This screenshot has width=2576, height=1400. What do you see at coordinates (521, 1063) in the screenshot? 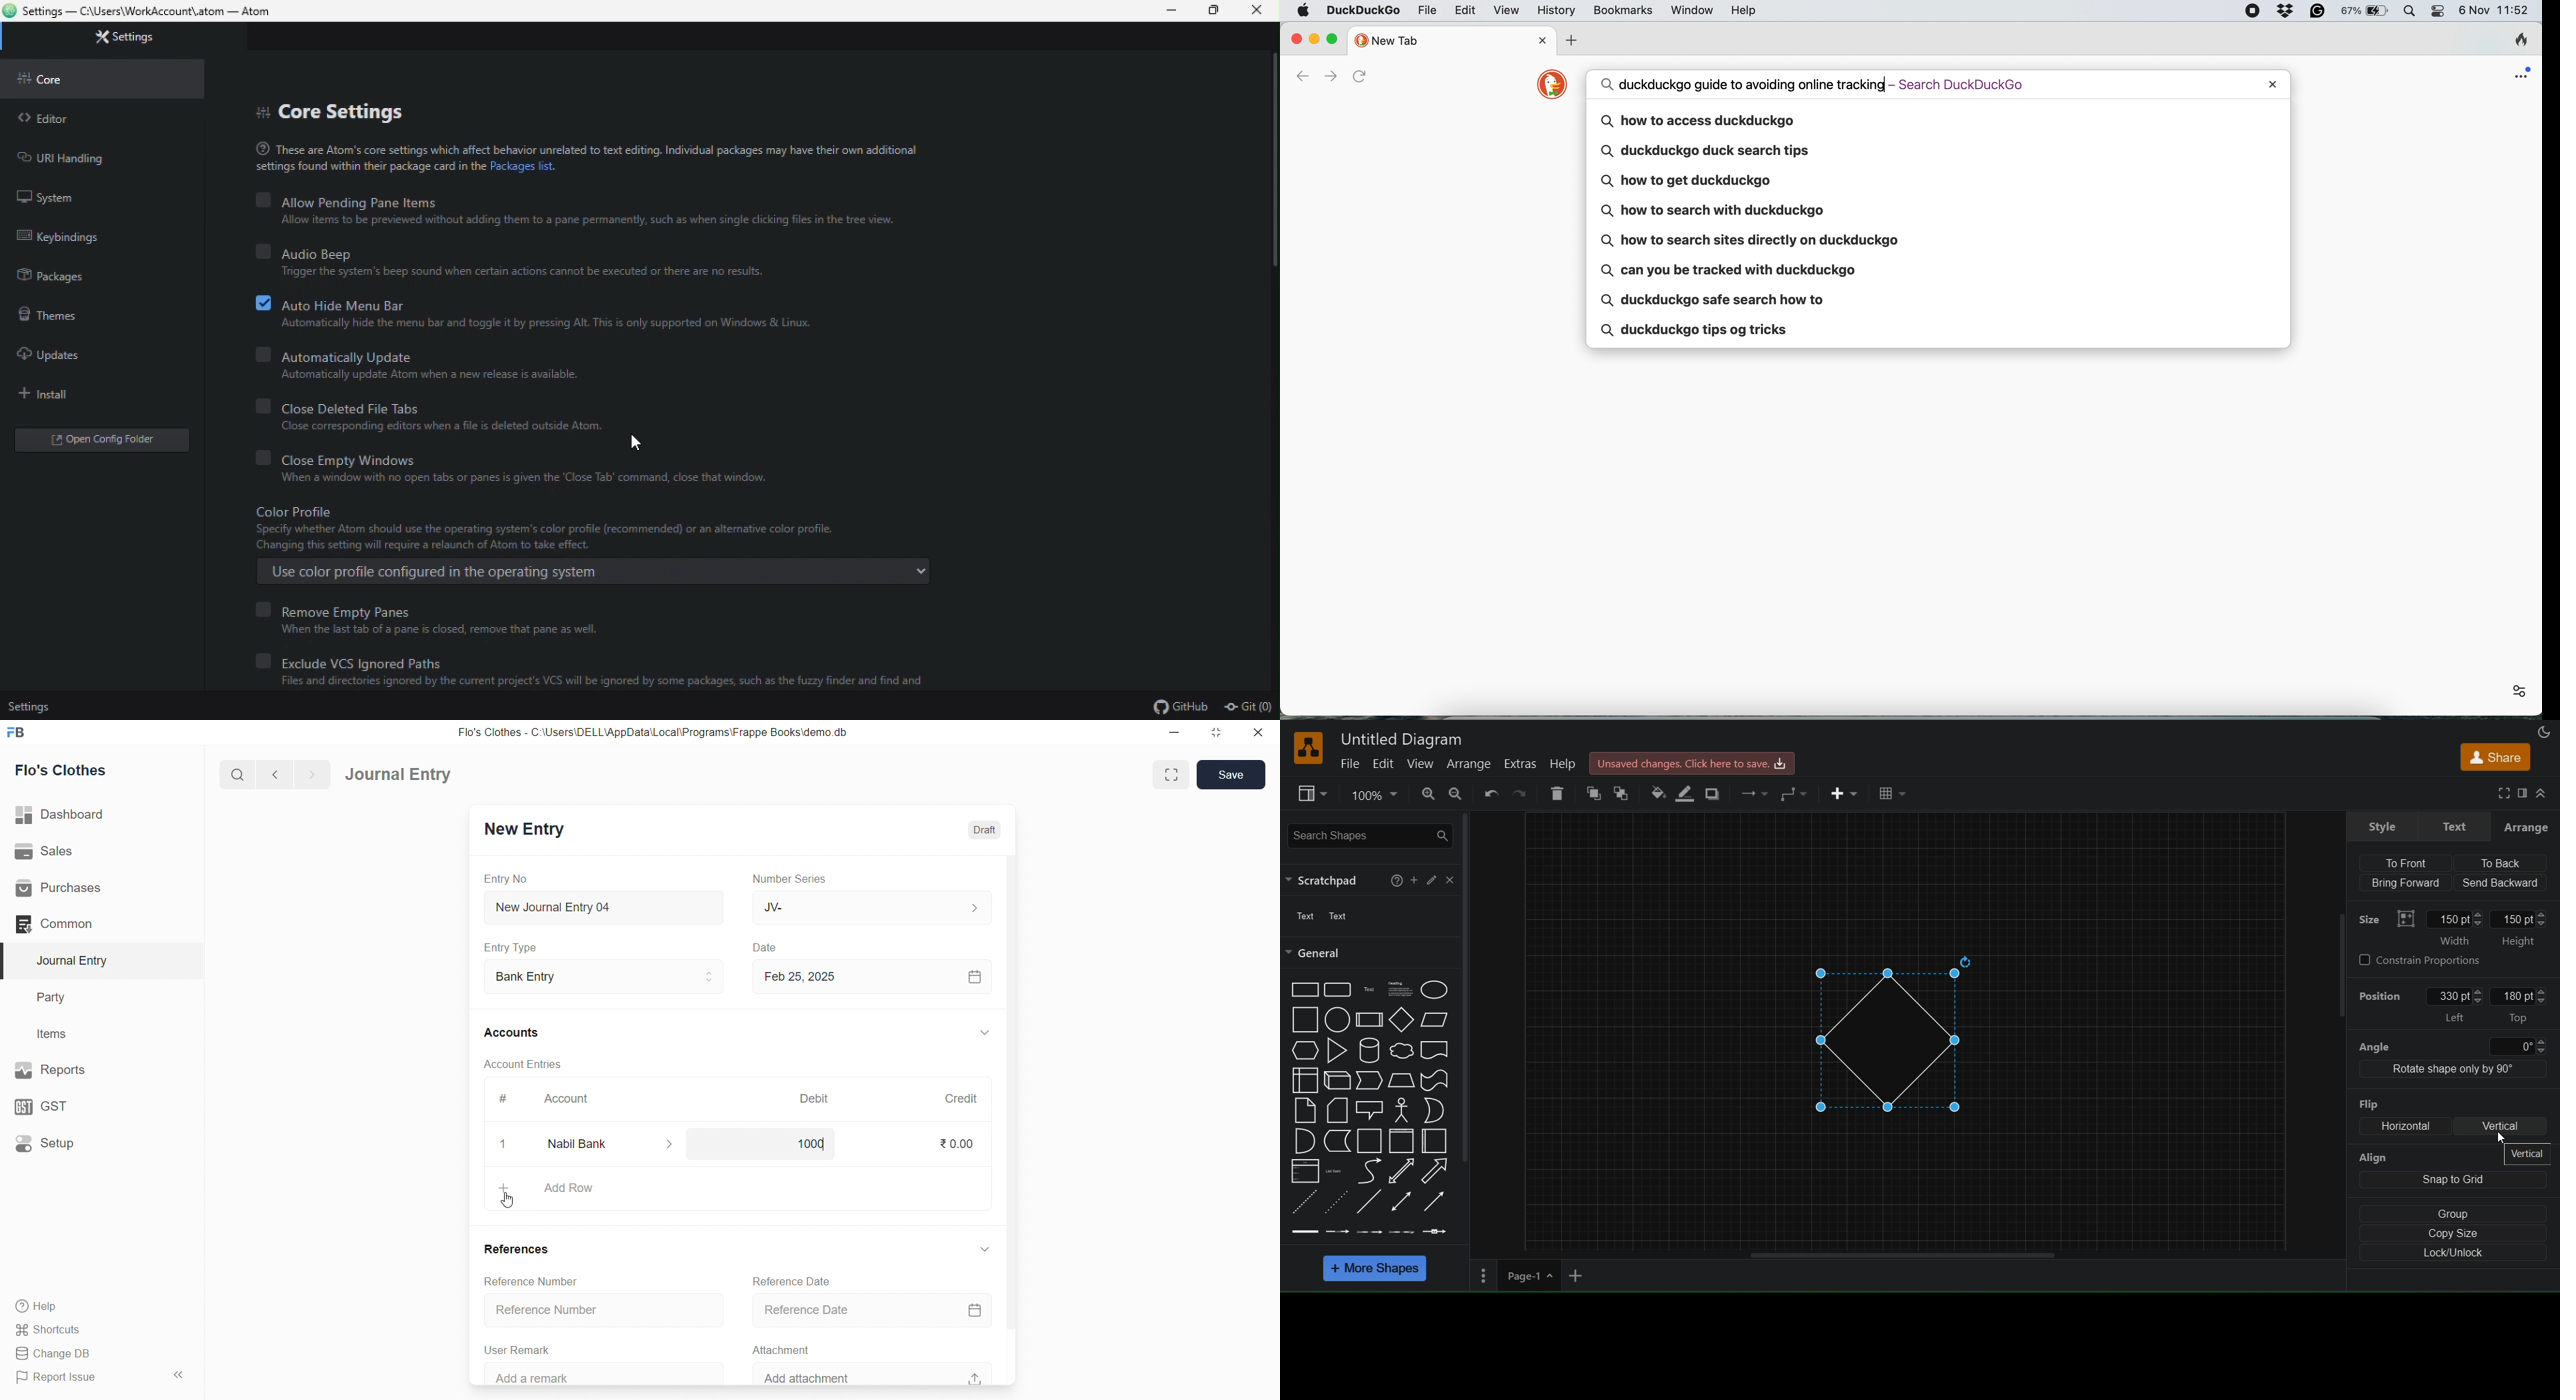
I see `Account Entries` at bounding box center [521, 1063].